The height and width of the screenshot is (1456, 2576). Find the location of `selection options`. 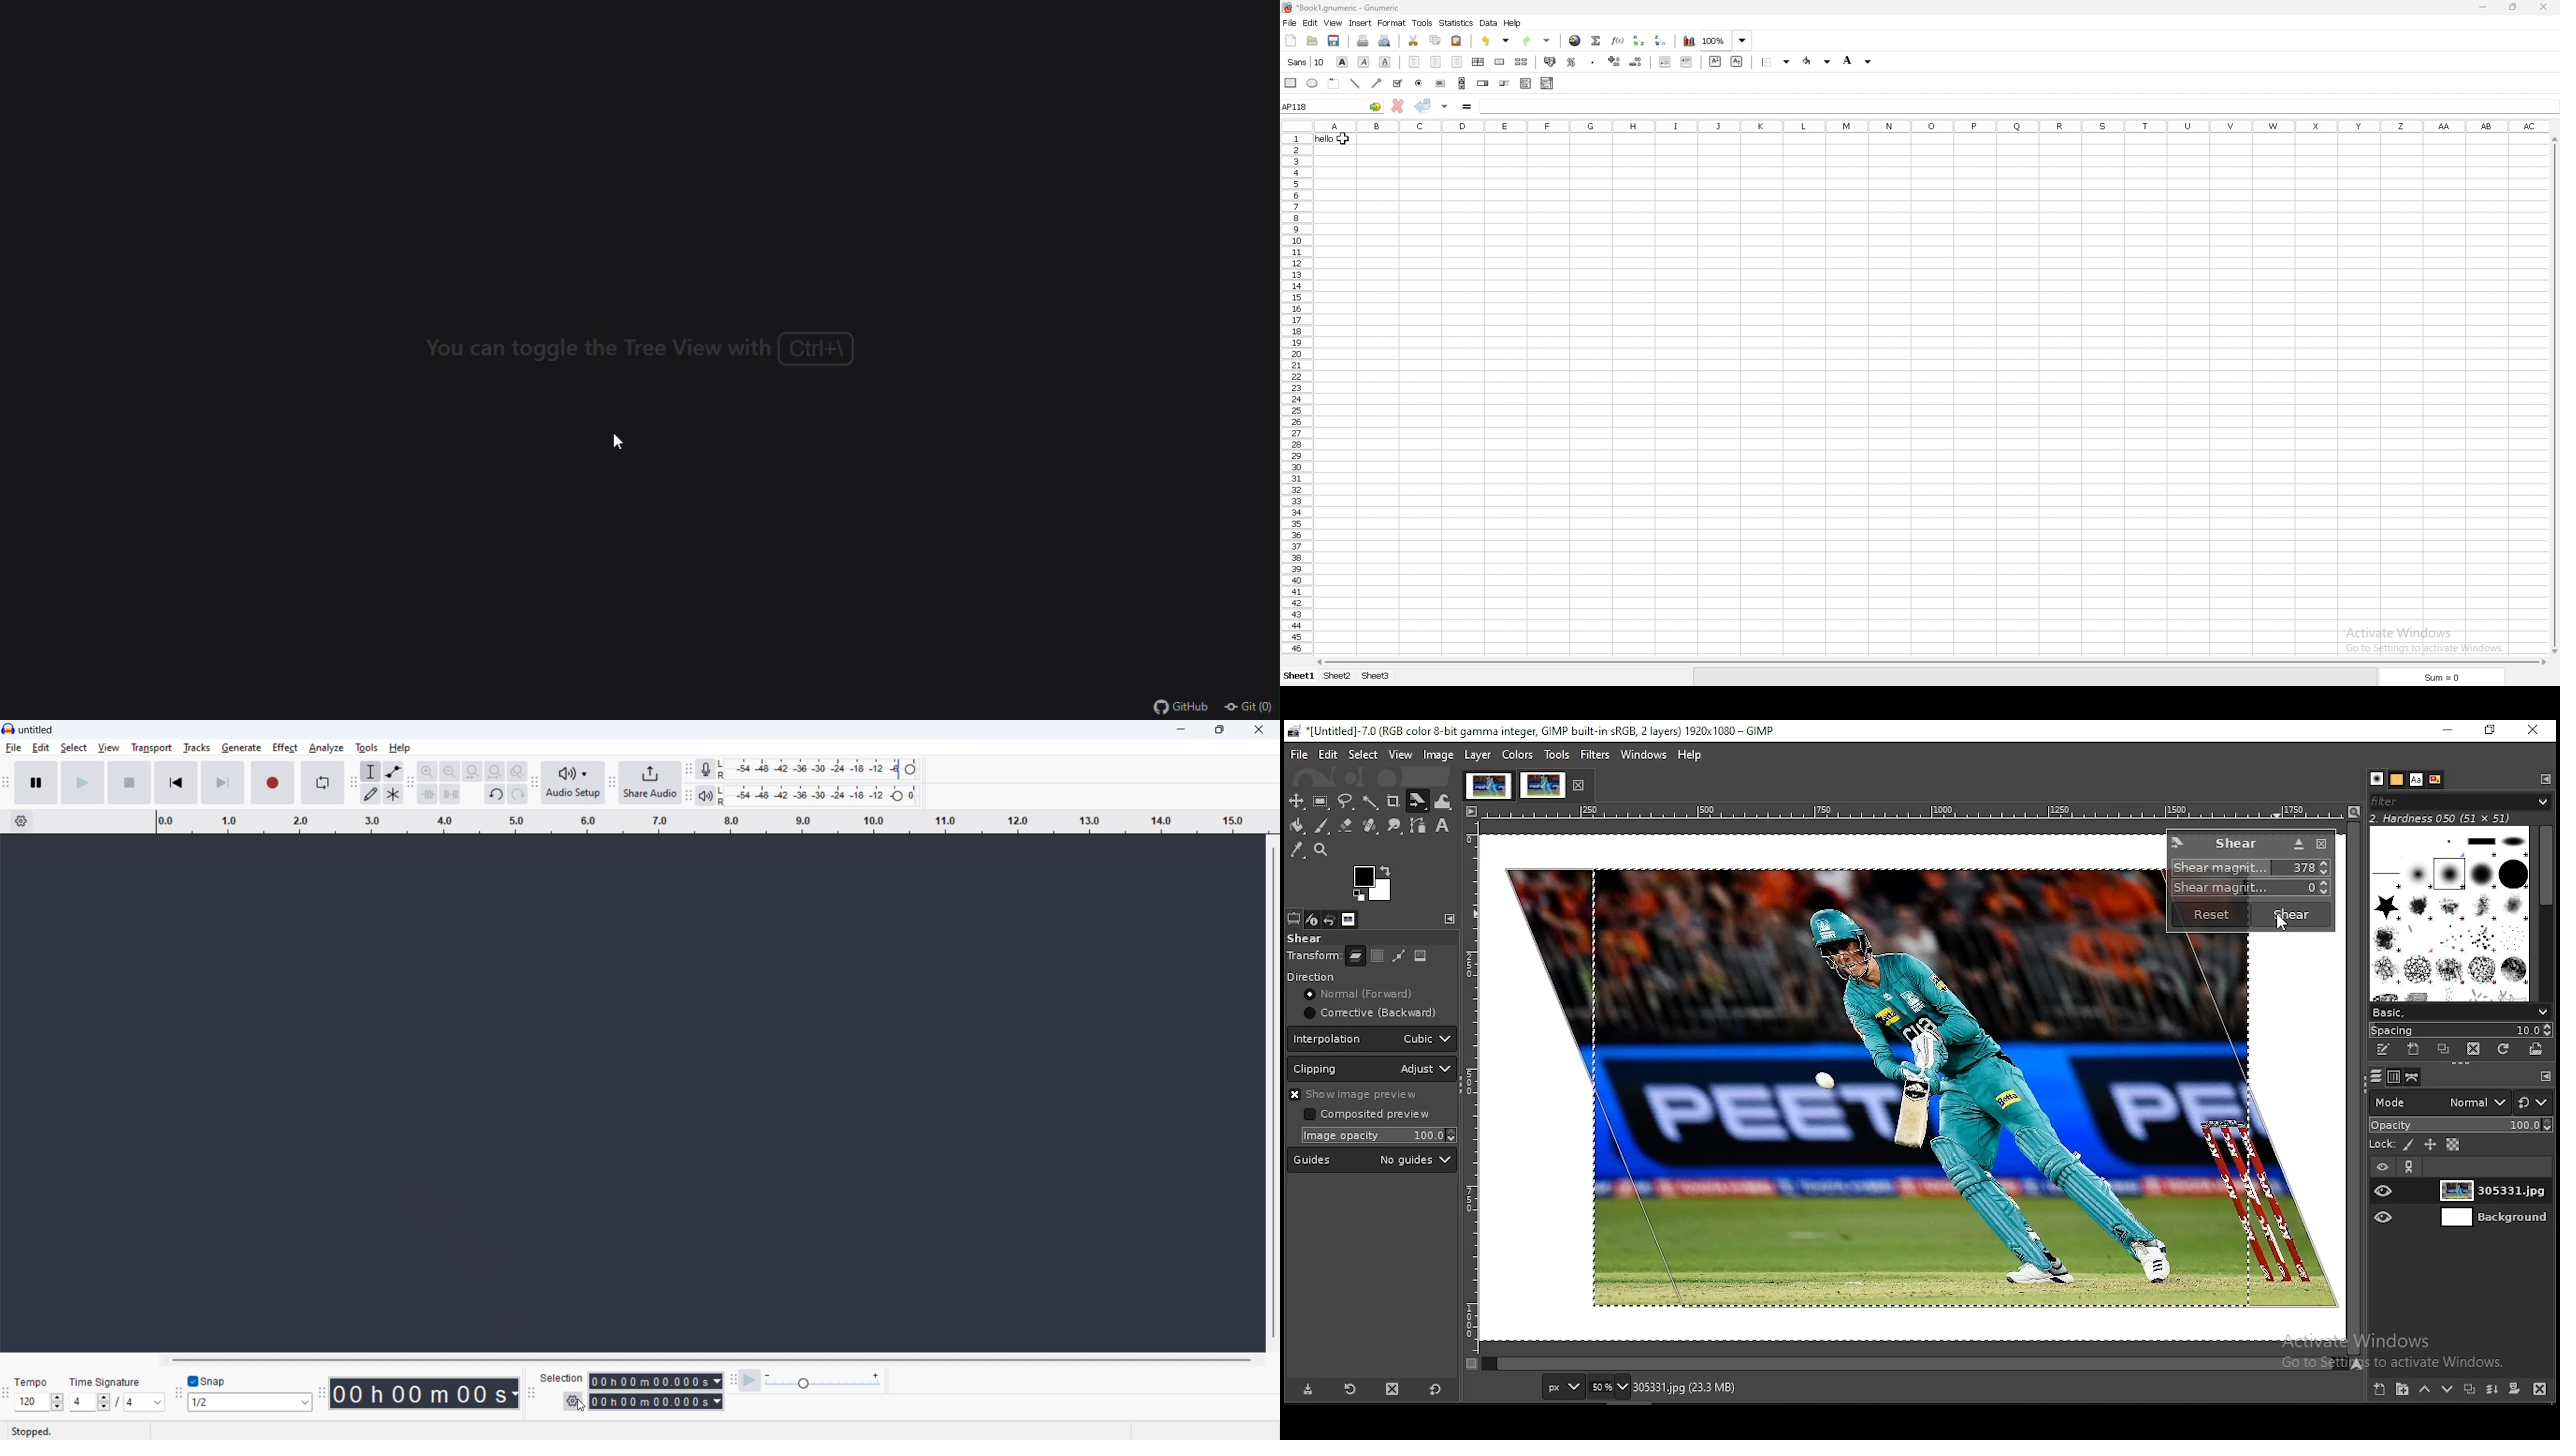

selection options is located at coordinates (571, 1399).